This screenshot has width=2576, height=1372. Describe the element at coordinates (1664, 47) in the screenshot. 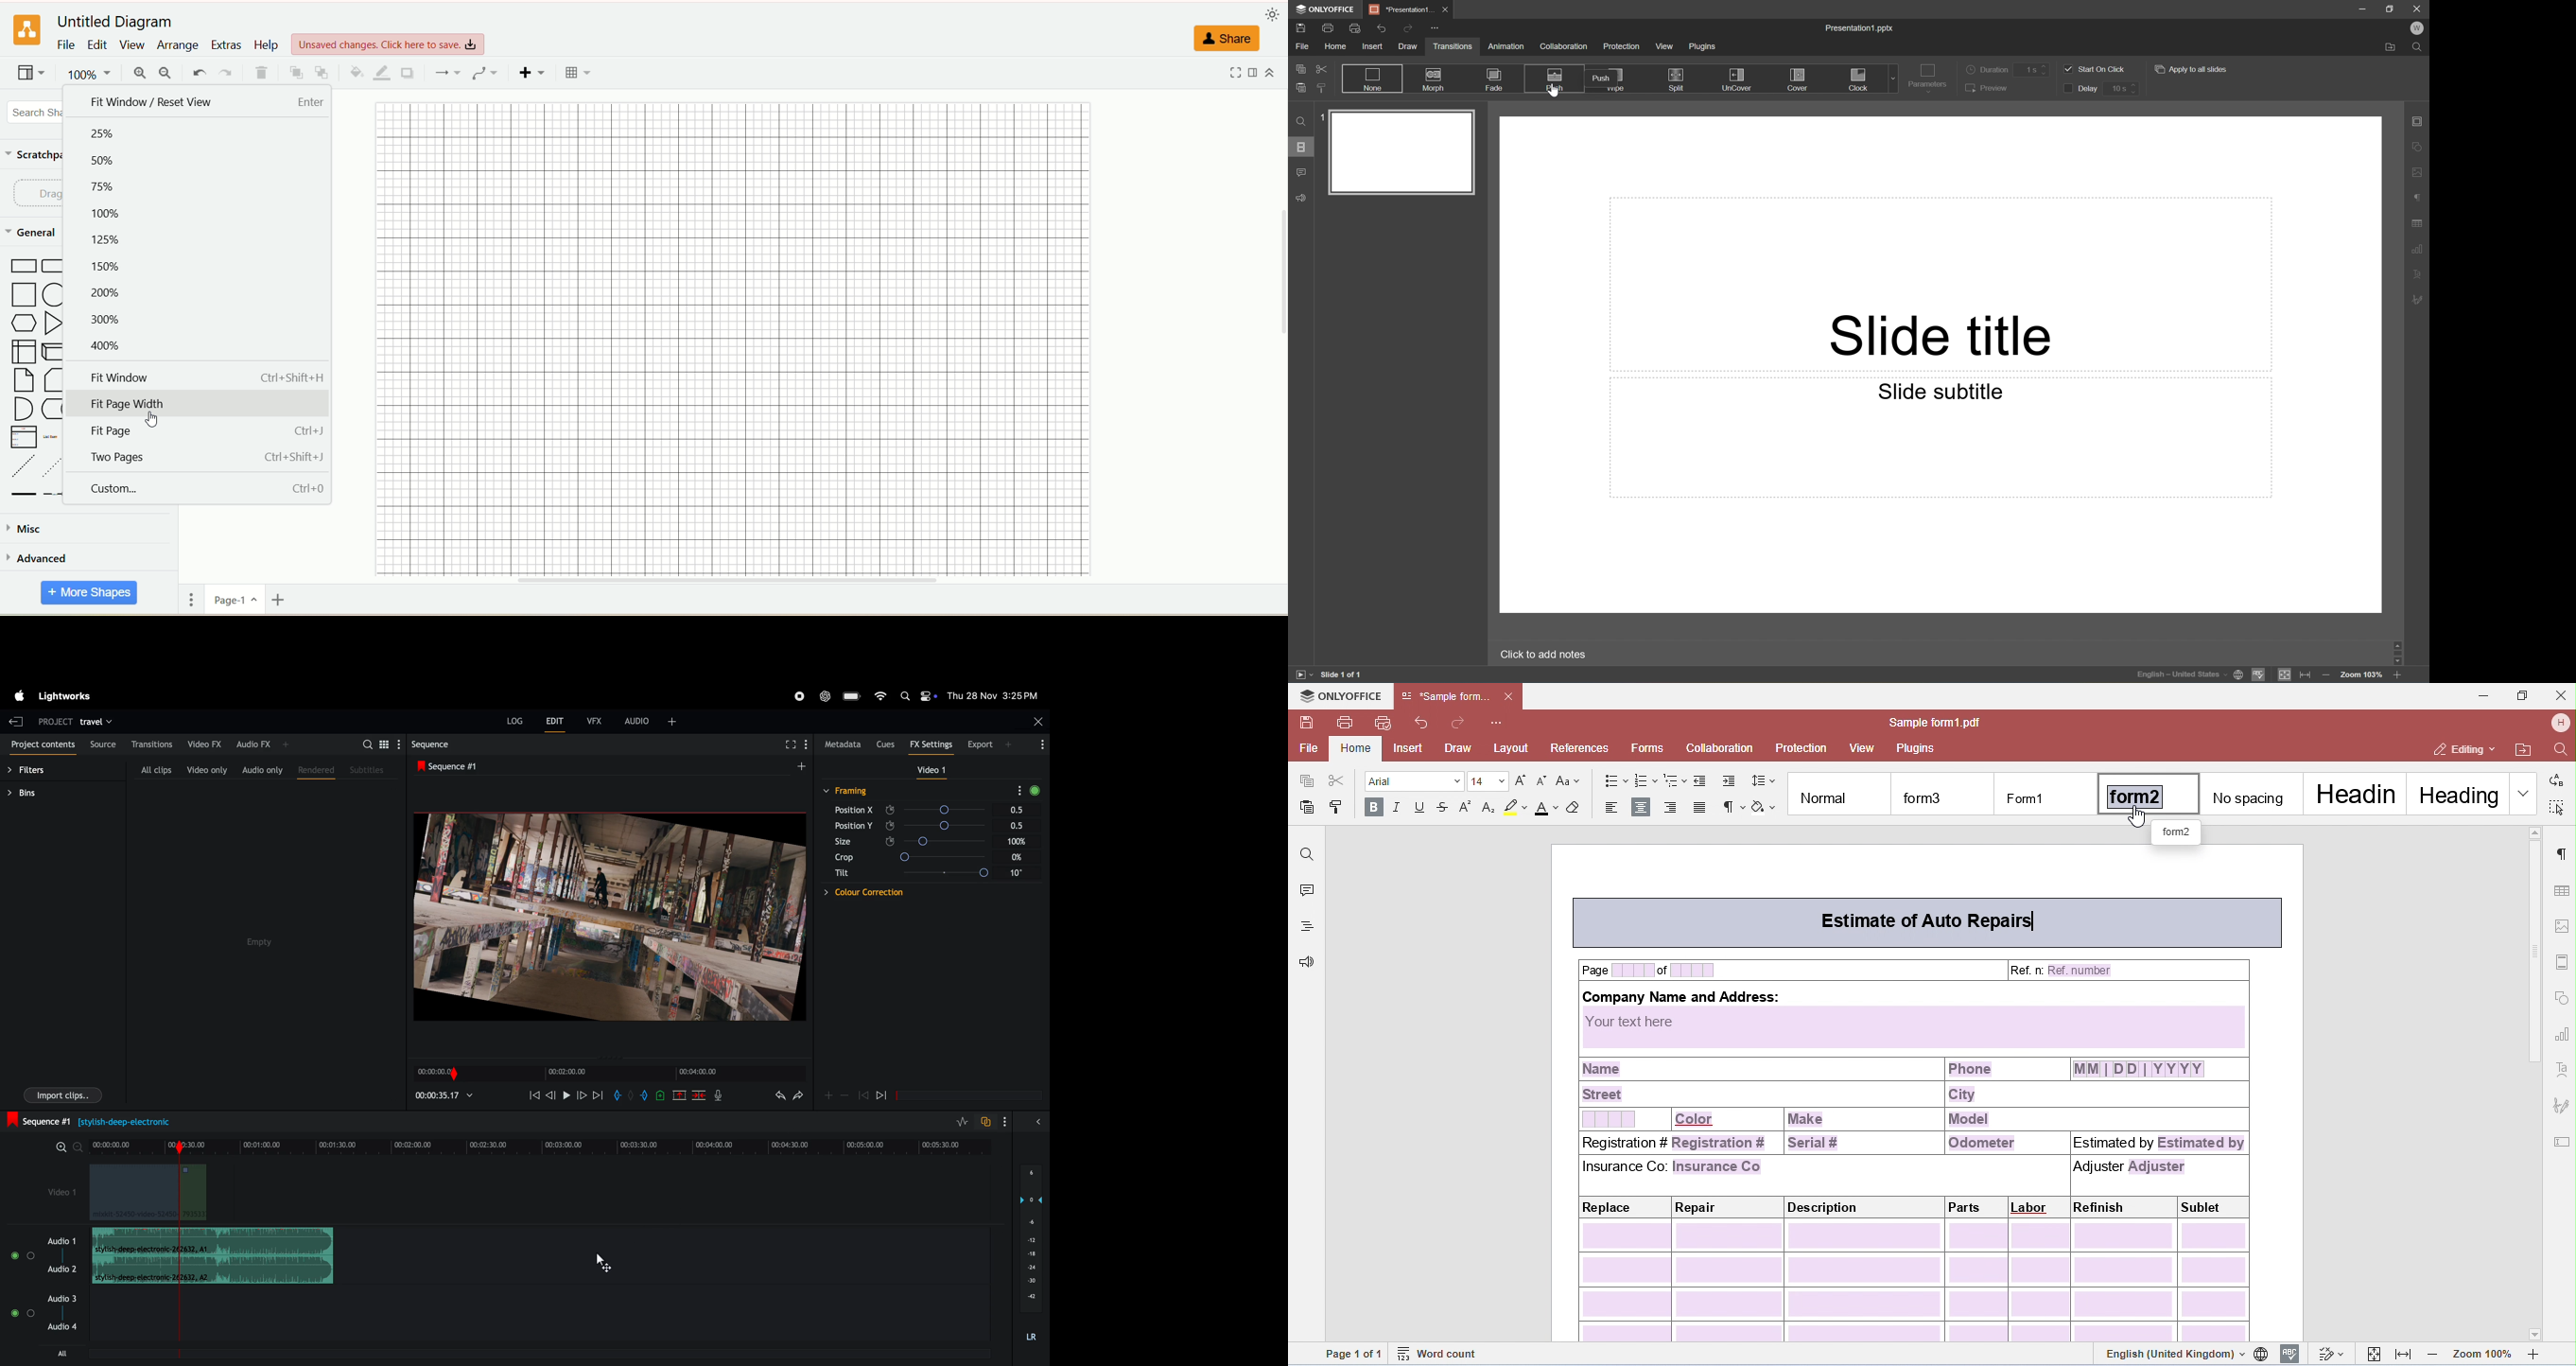

I see `View` at that location.